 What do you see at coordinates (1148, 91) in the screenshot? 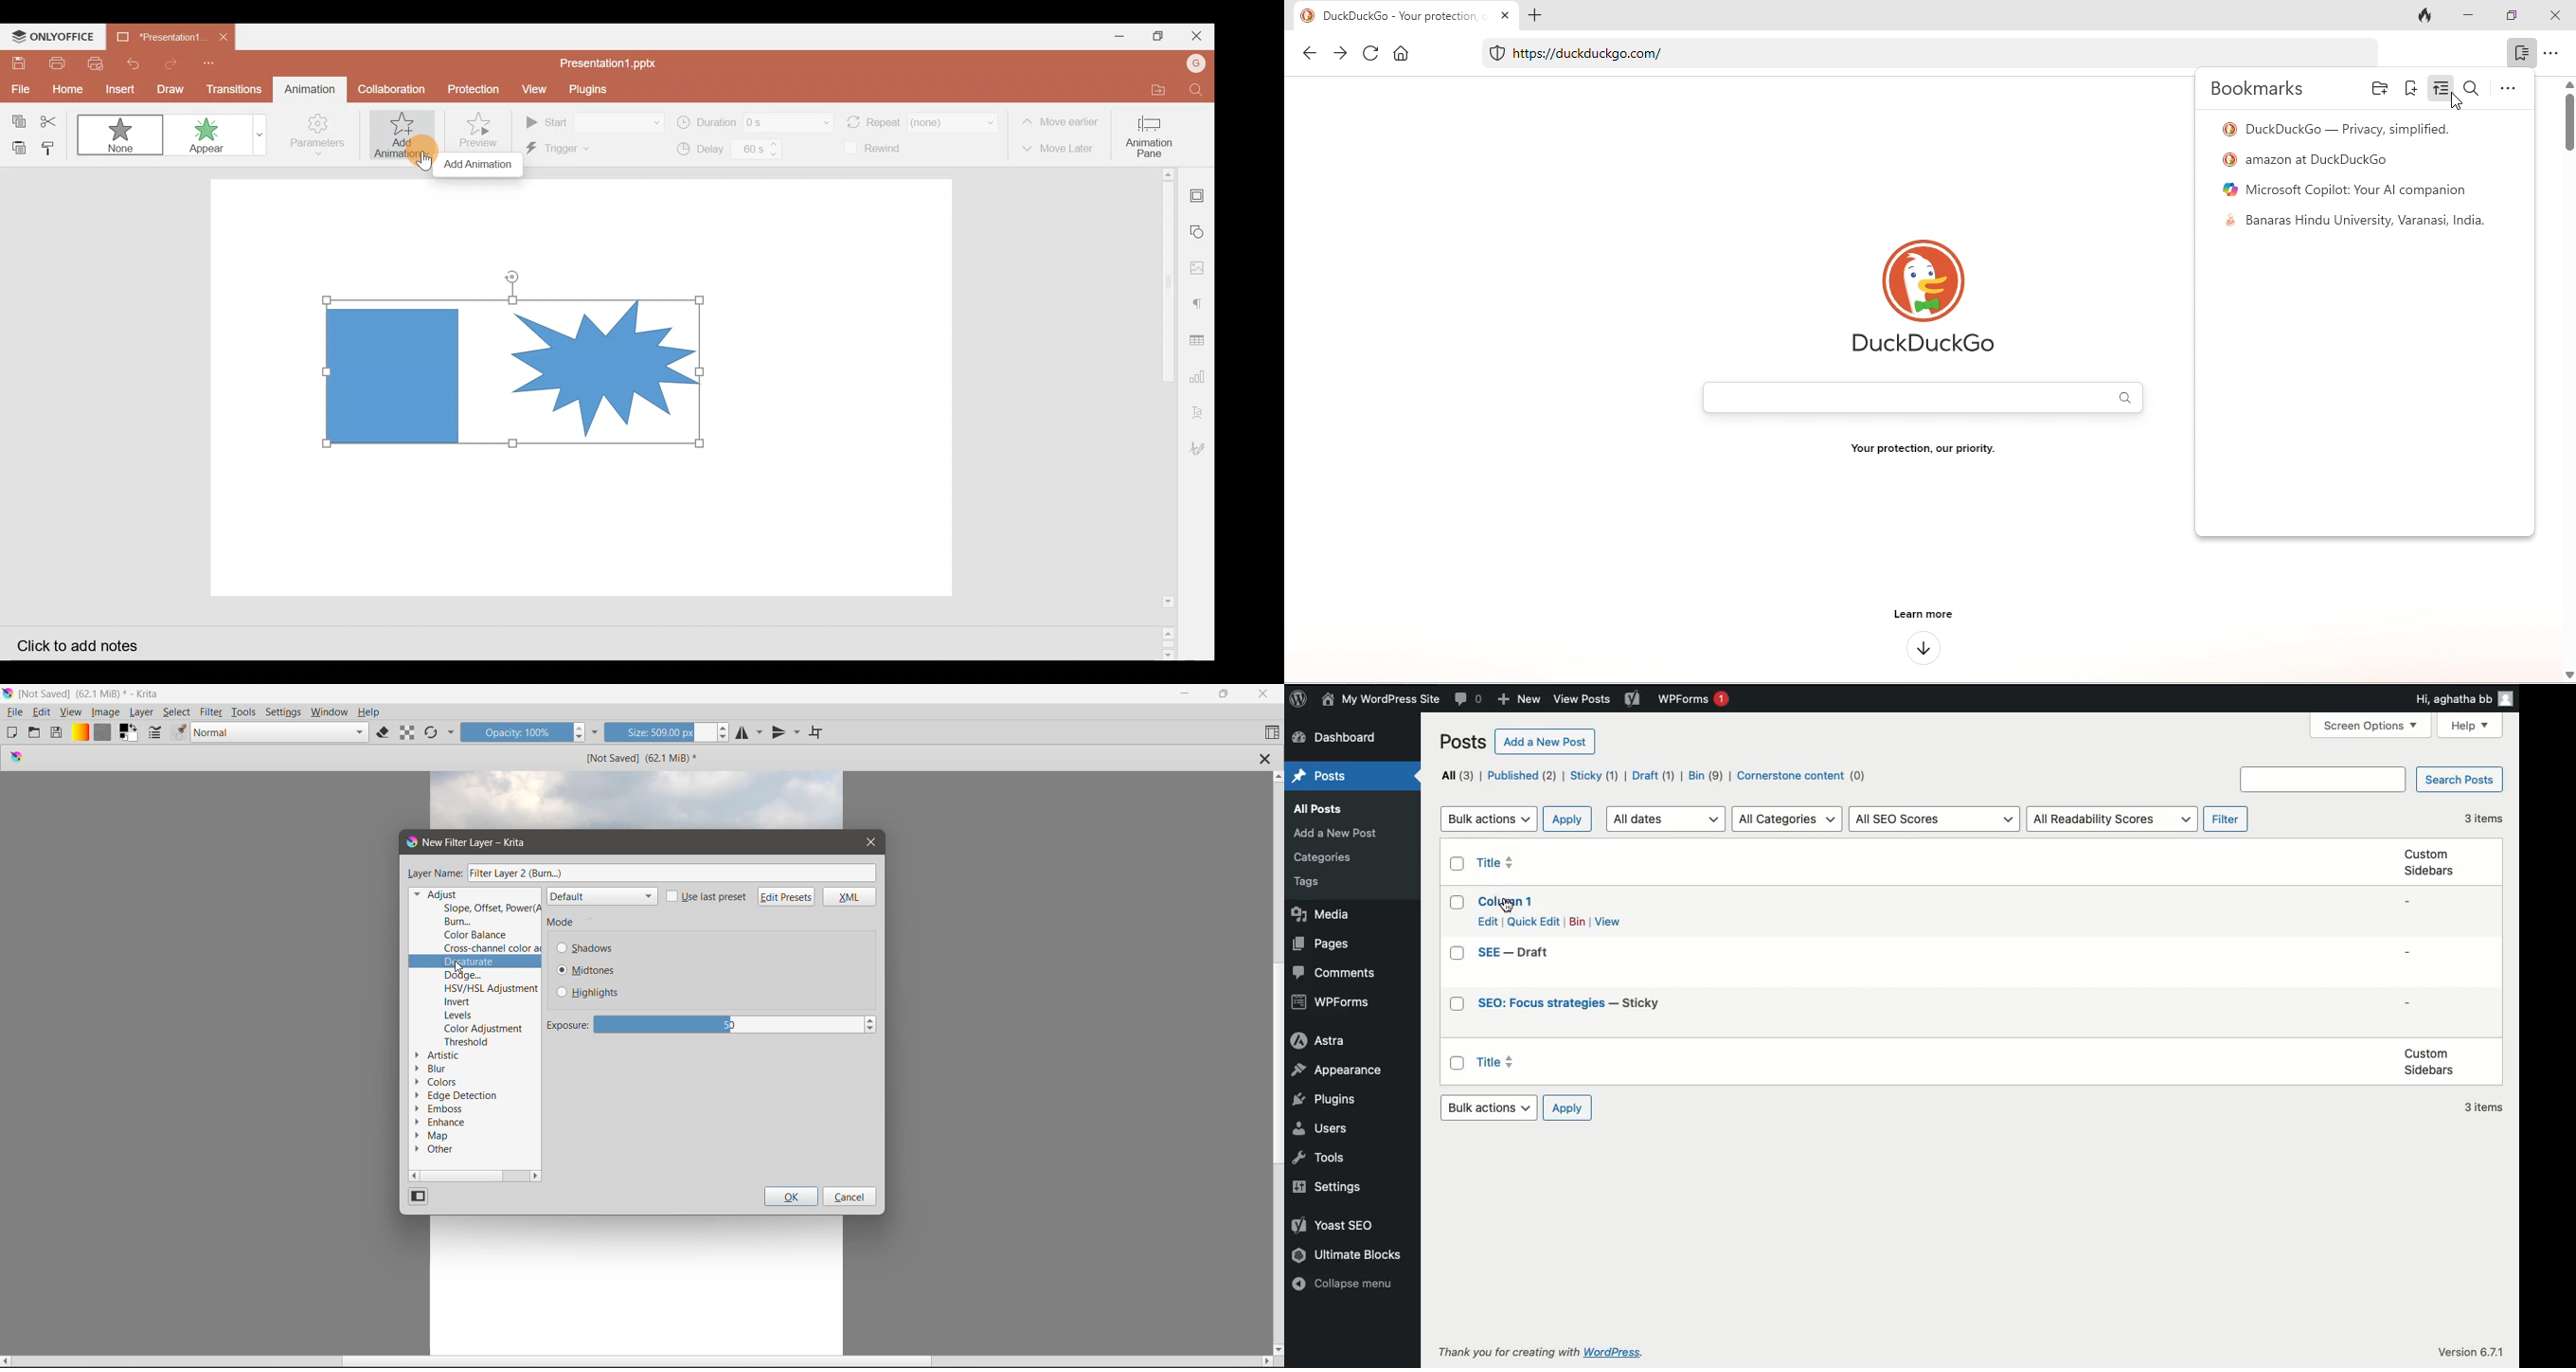
I see `Open file location` at bounding box center [1148, 91].